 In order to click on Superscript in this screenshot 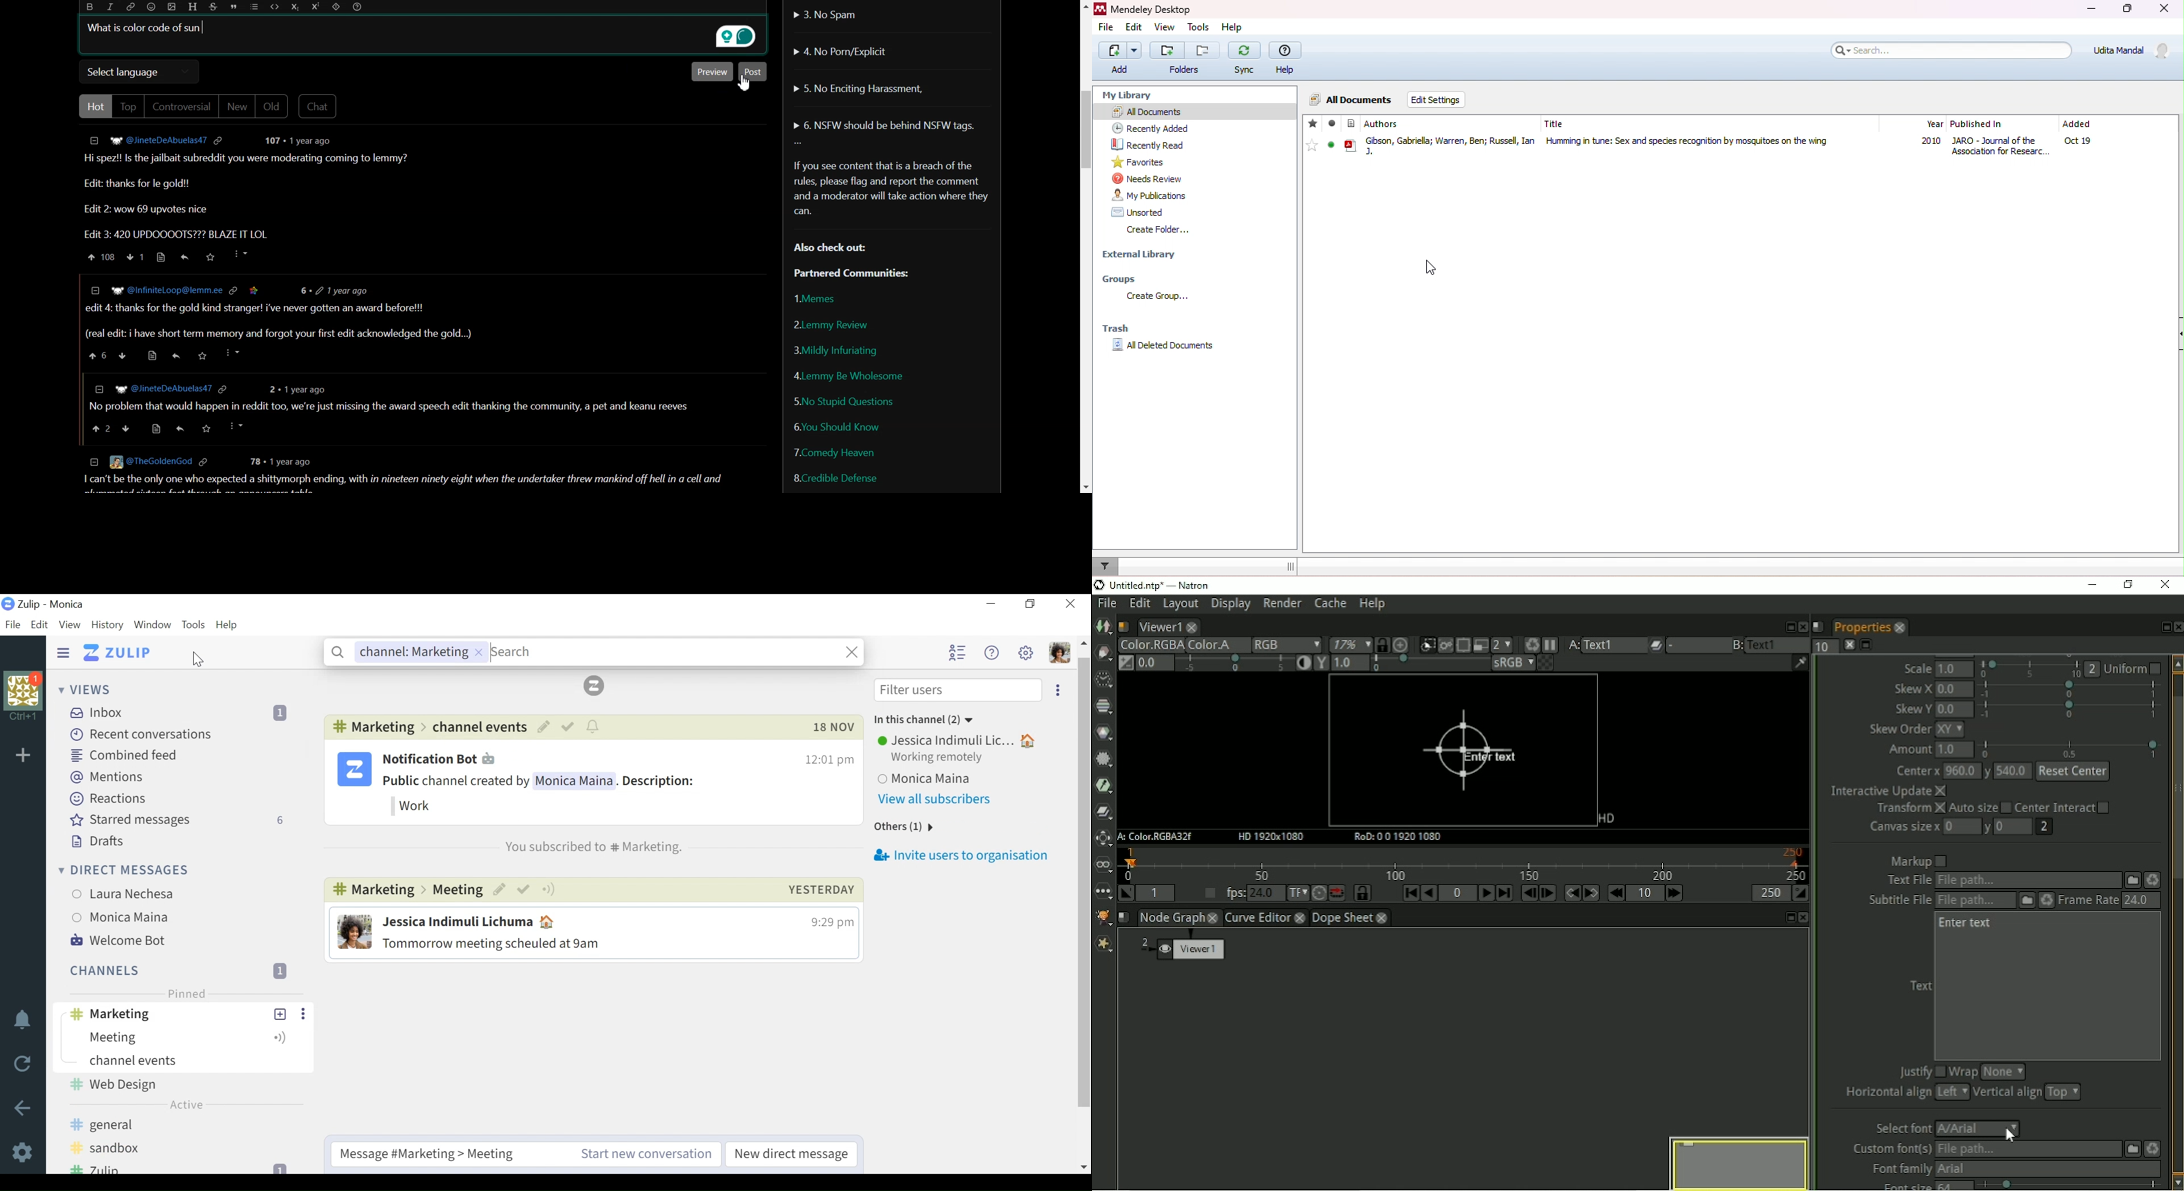, I will do `click(315, 7)`.